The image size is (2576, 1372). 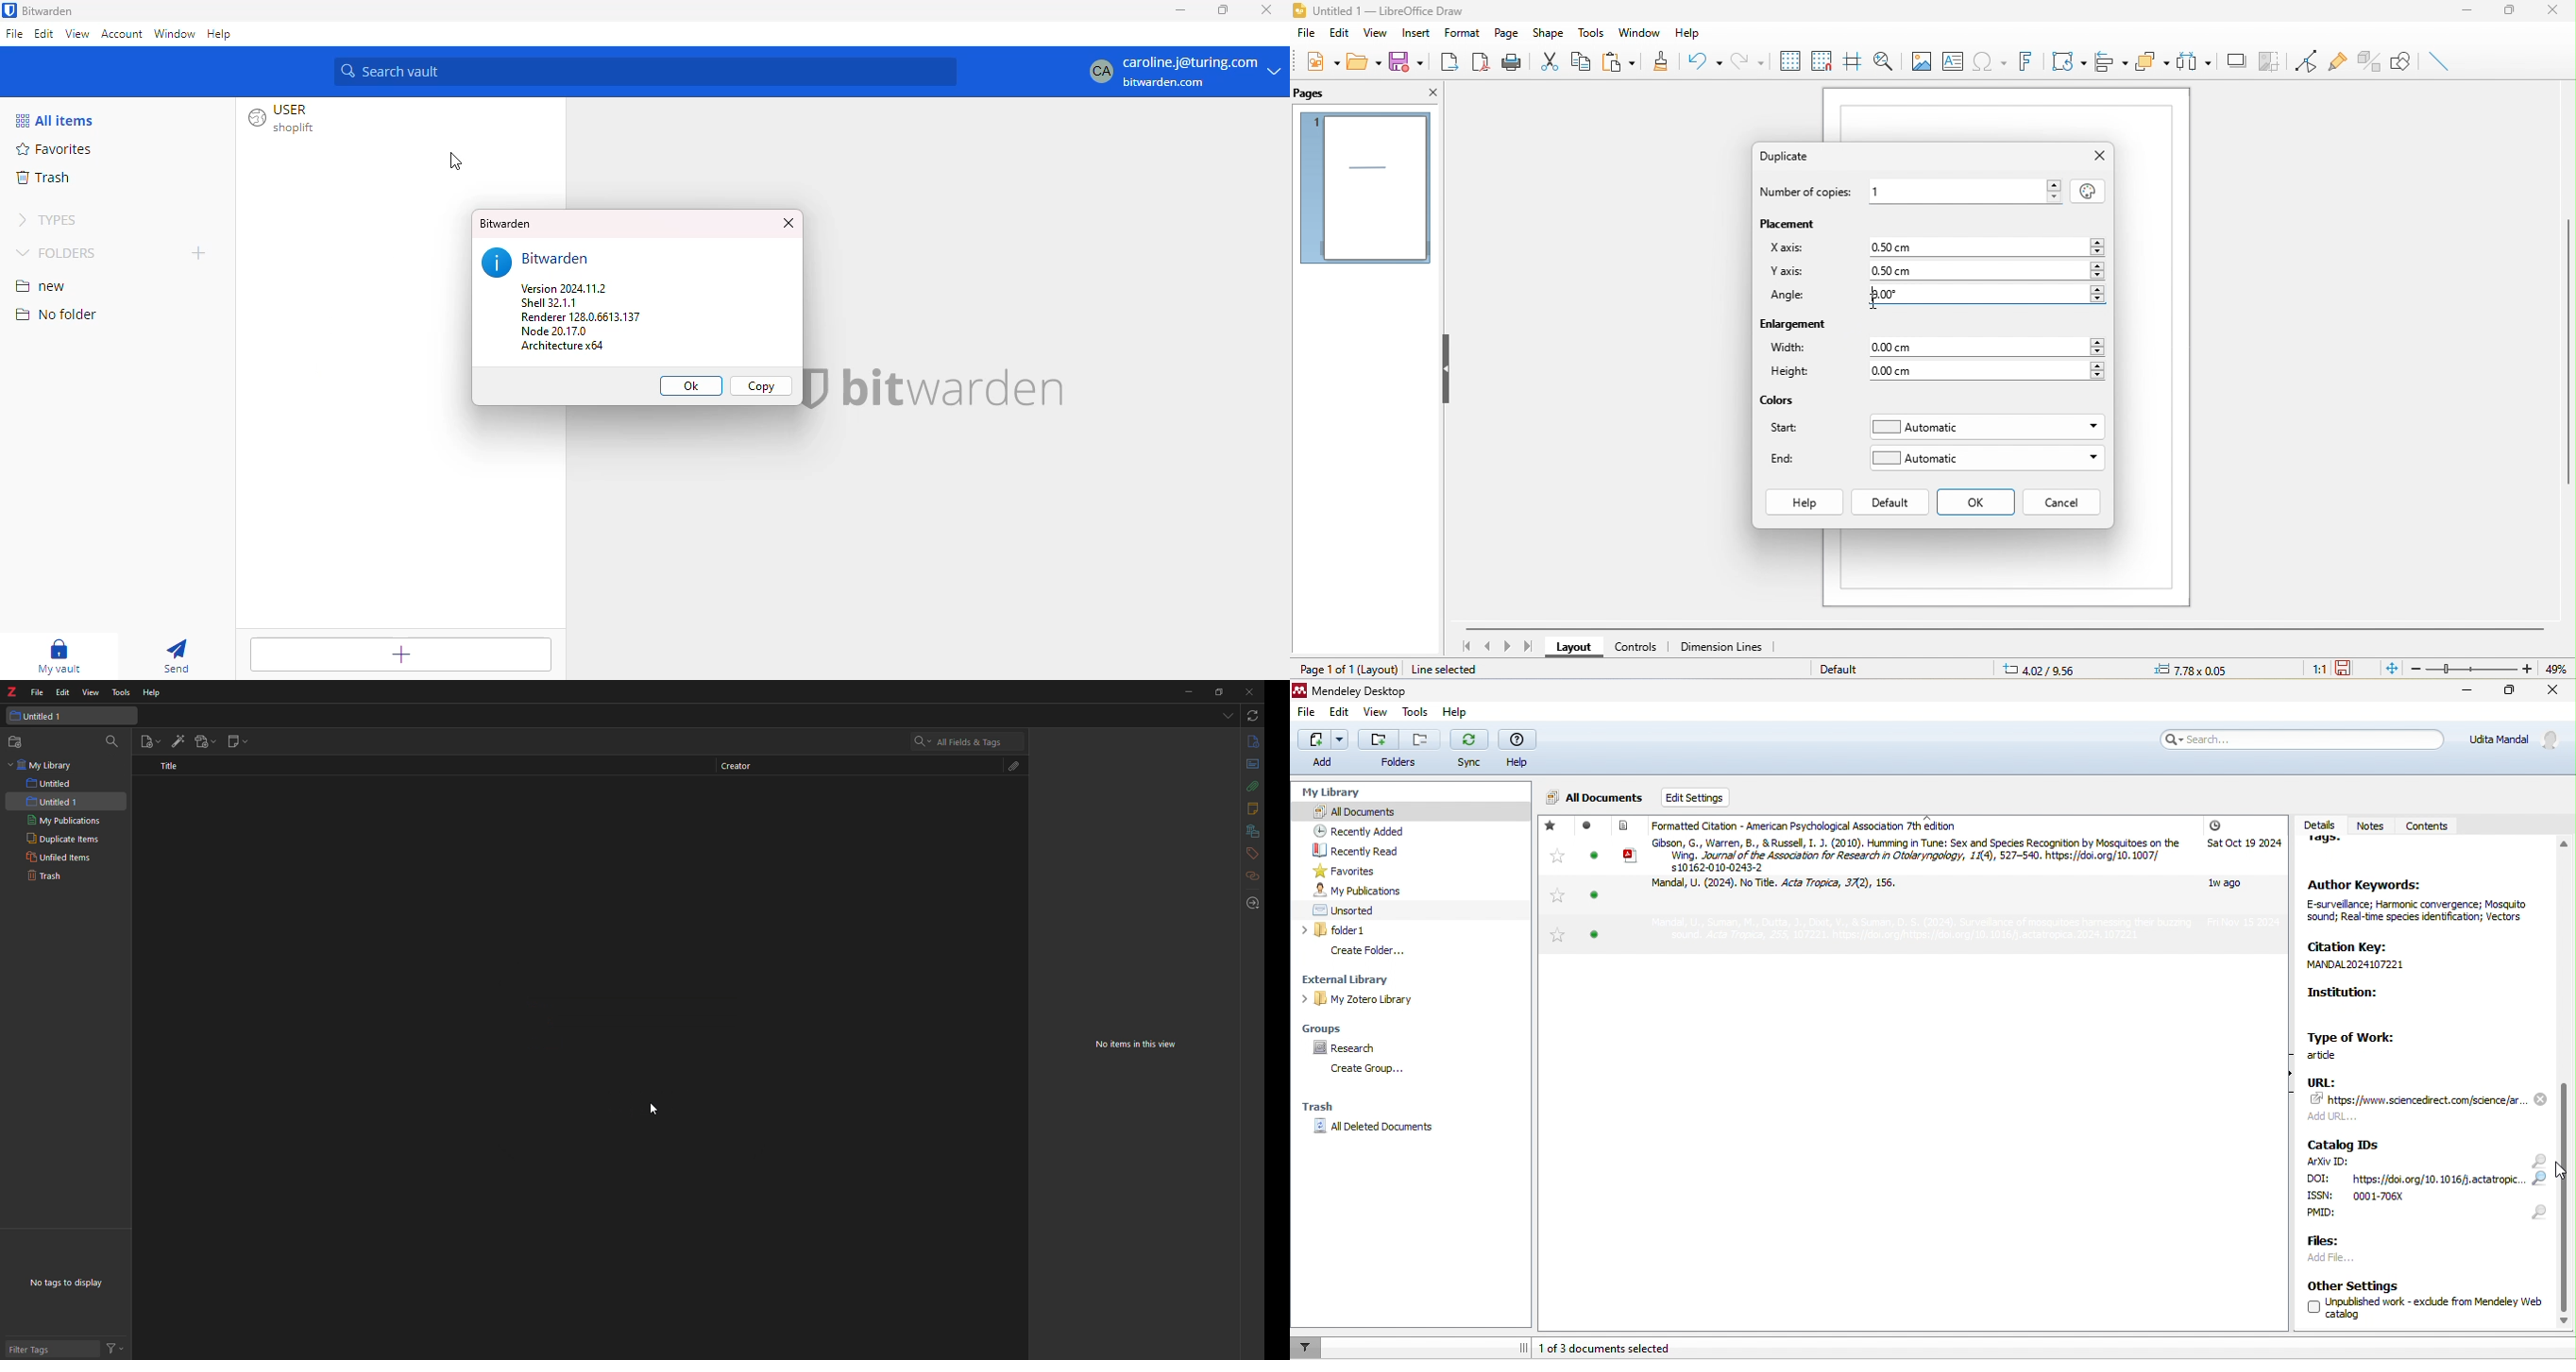 What do you see at coordinates (2511, 13) in the screenshot?
I see `maximize` at bounding box center [2511, 13].